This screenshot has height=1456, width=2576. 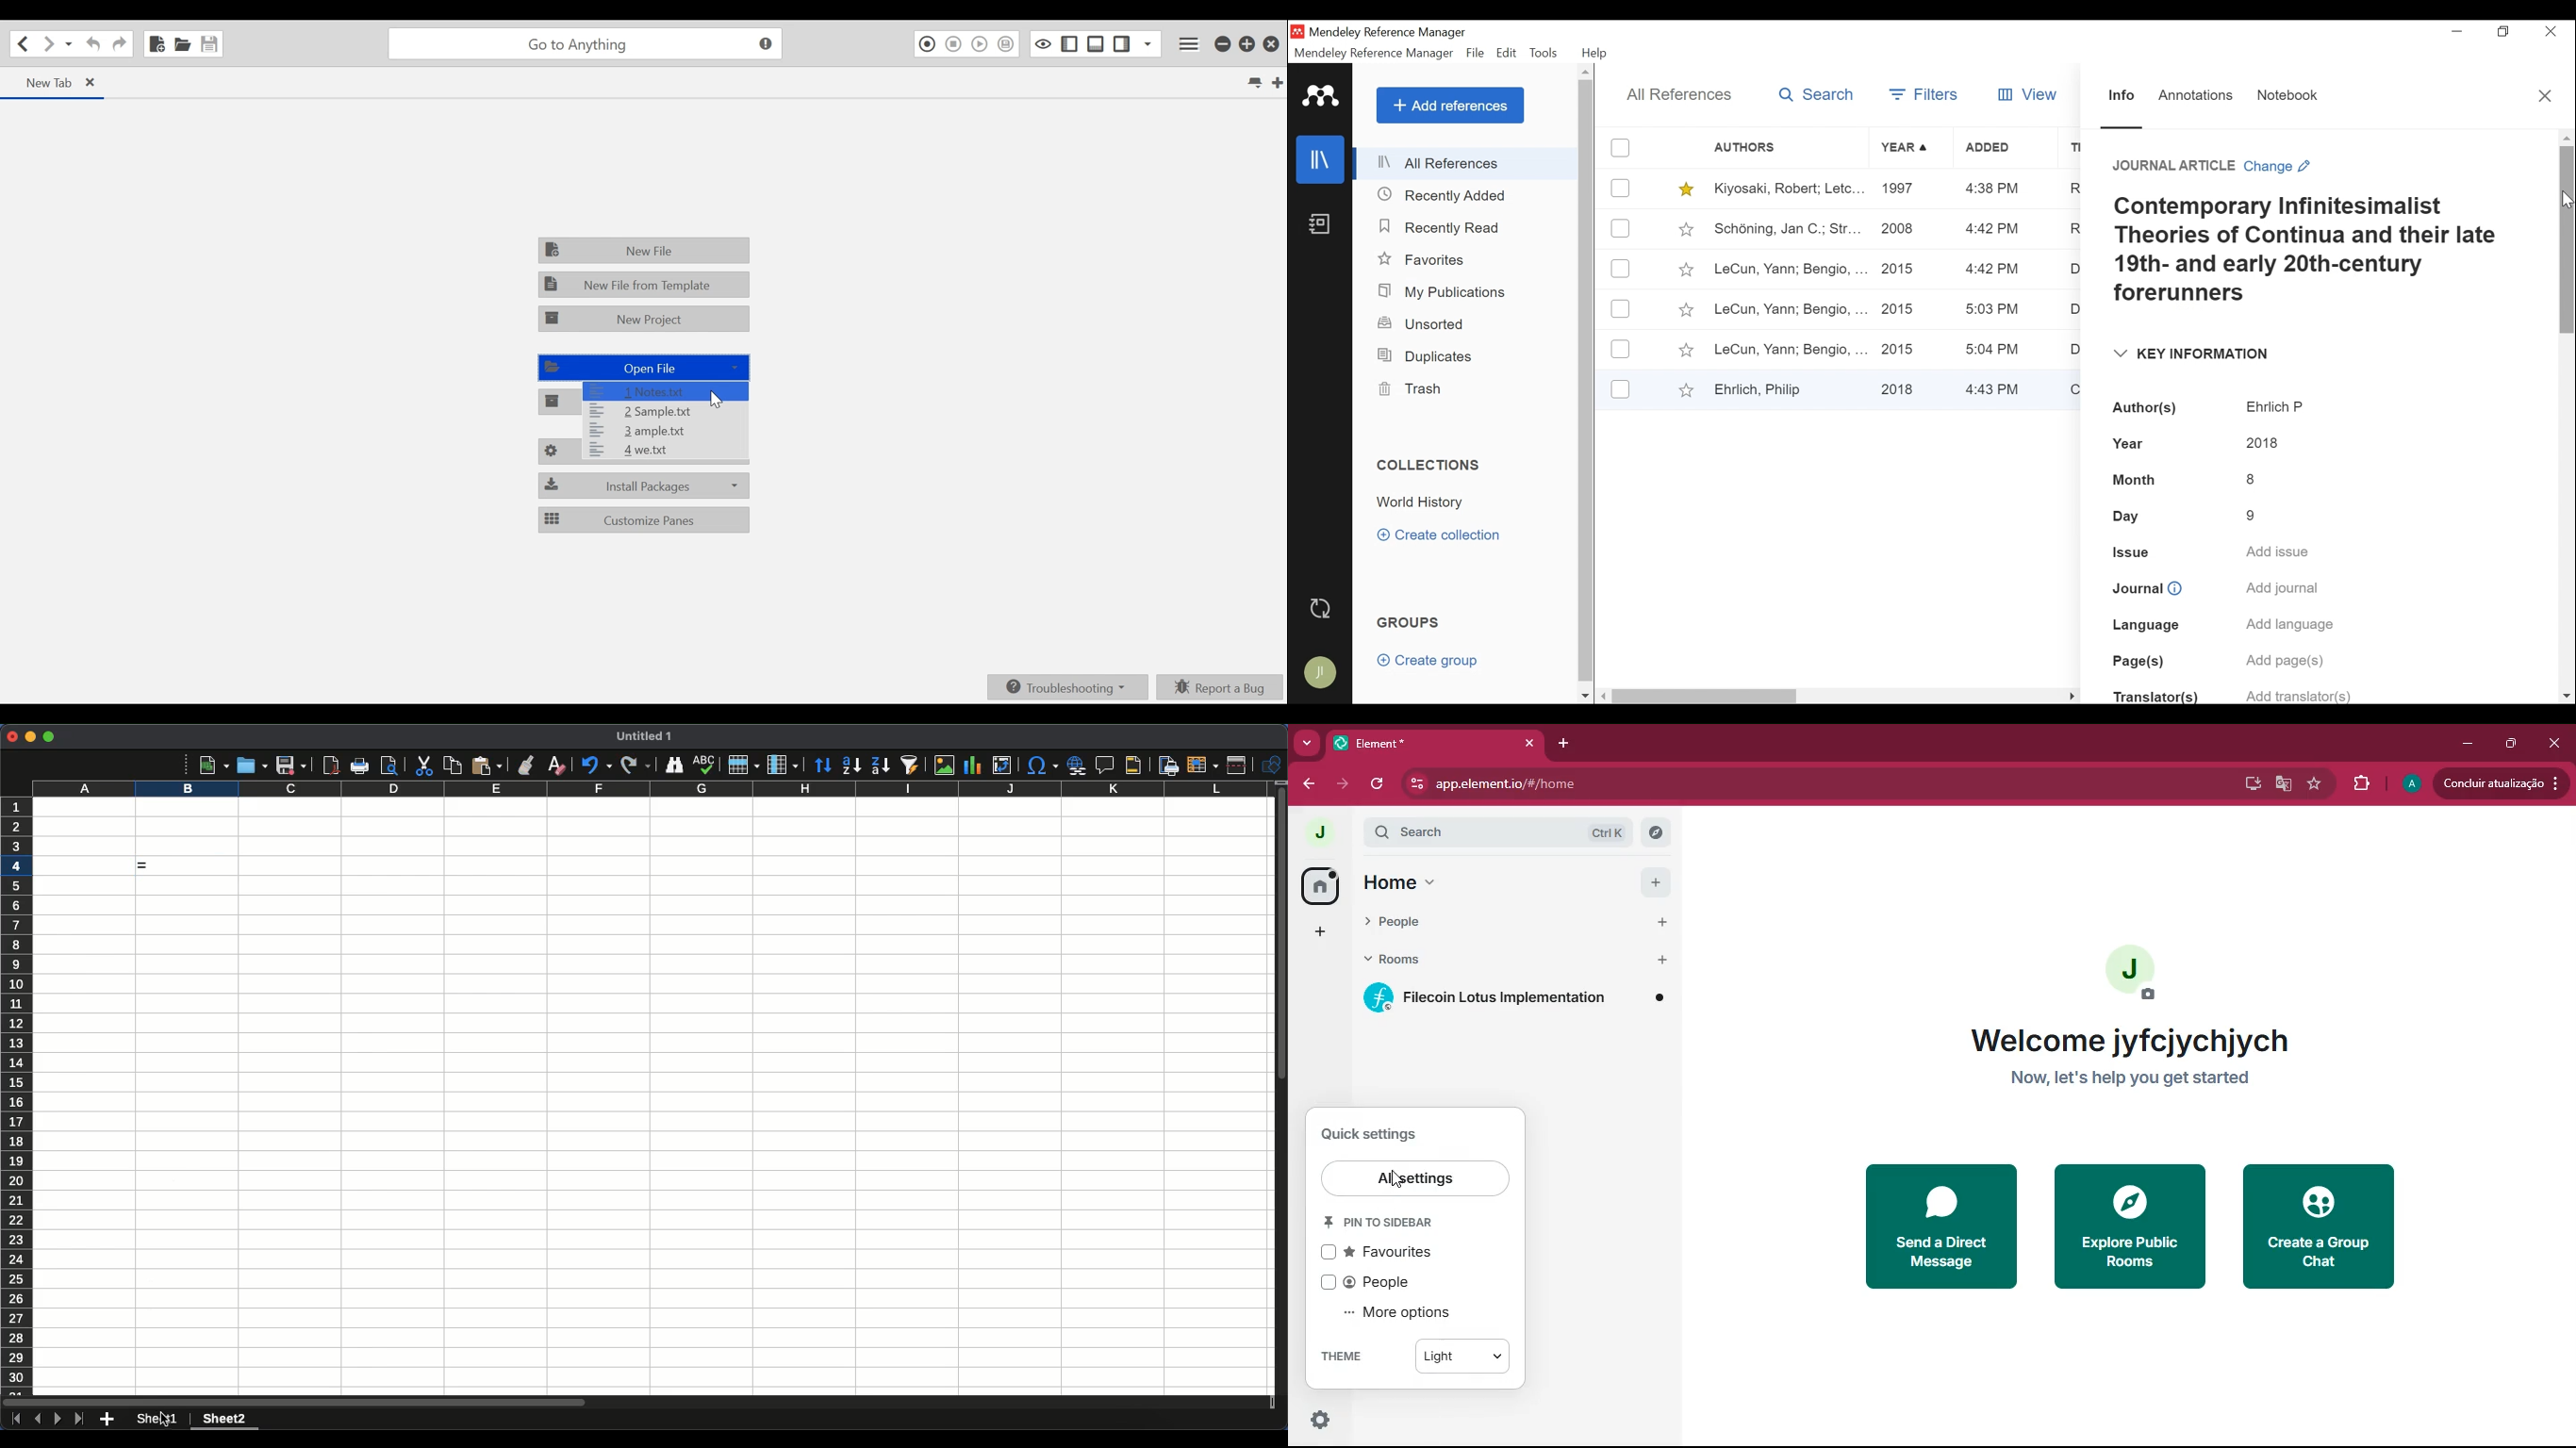 I want to click on Row, so click(x=744, y=764).